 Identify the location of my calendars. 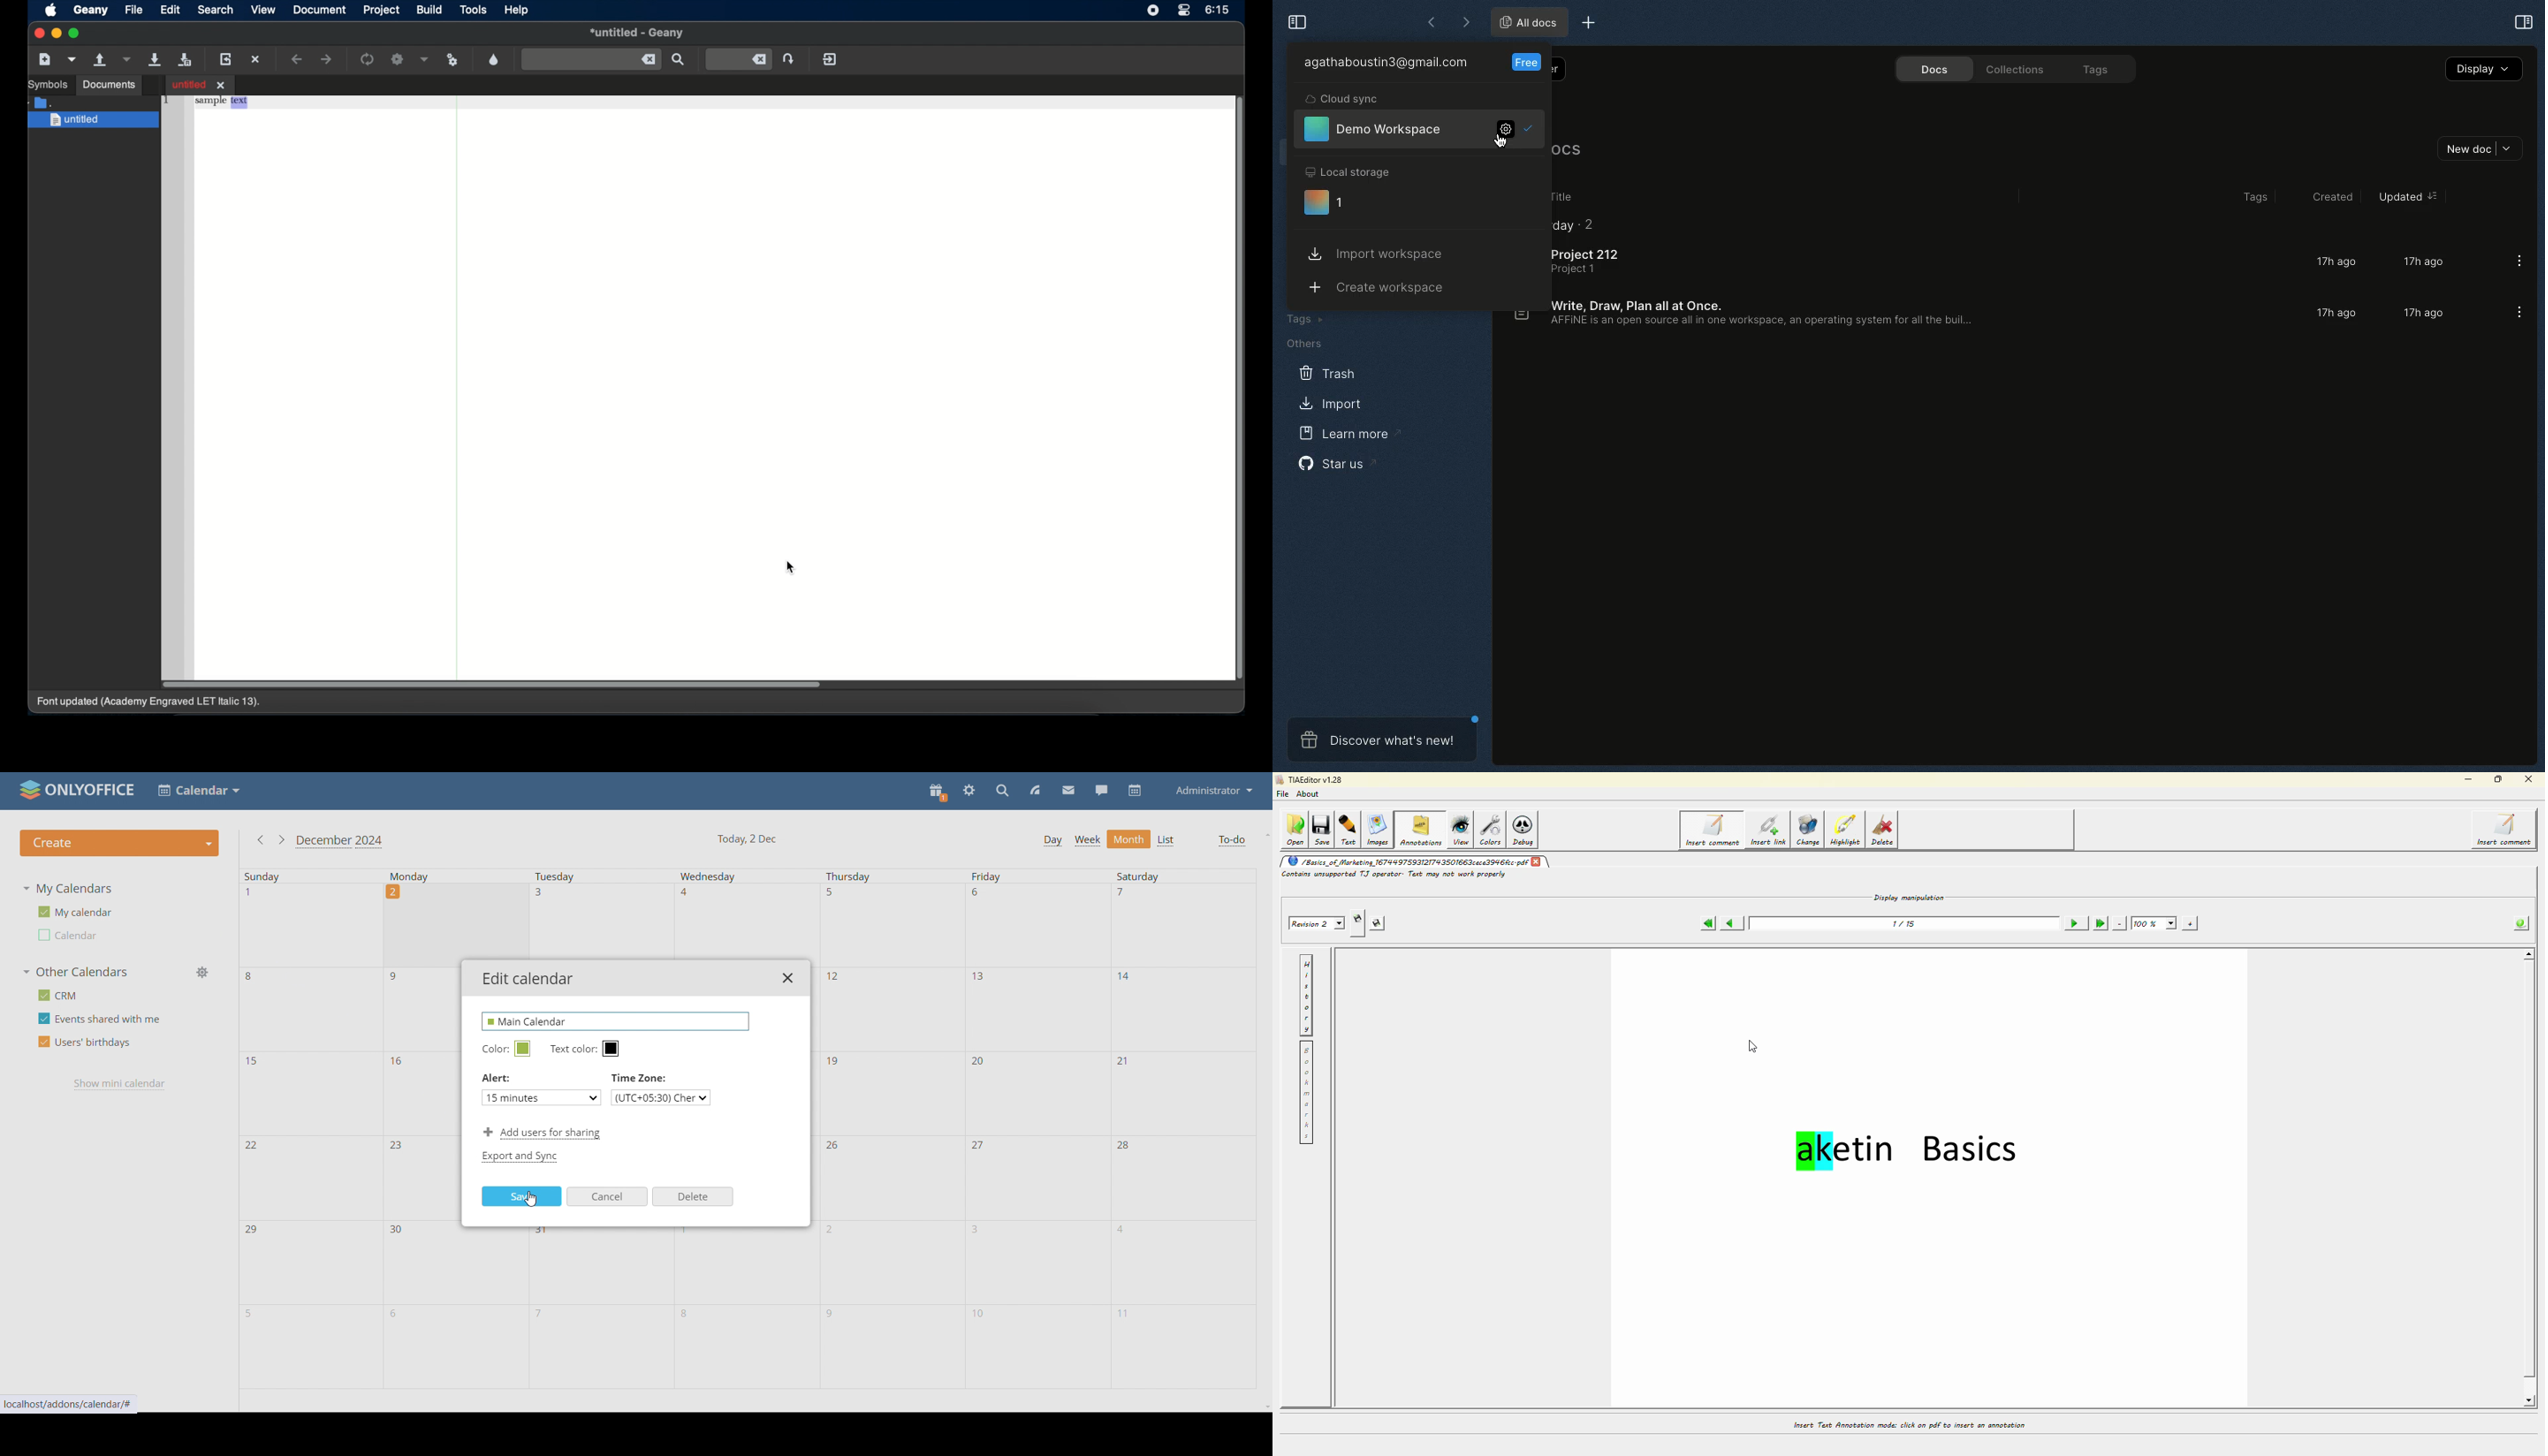
(72, 889).